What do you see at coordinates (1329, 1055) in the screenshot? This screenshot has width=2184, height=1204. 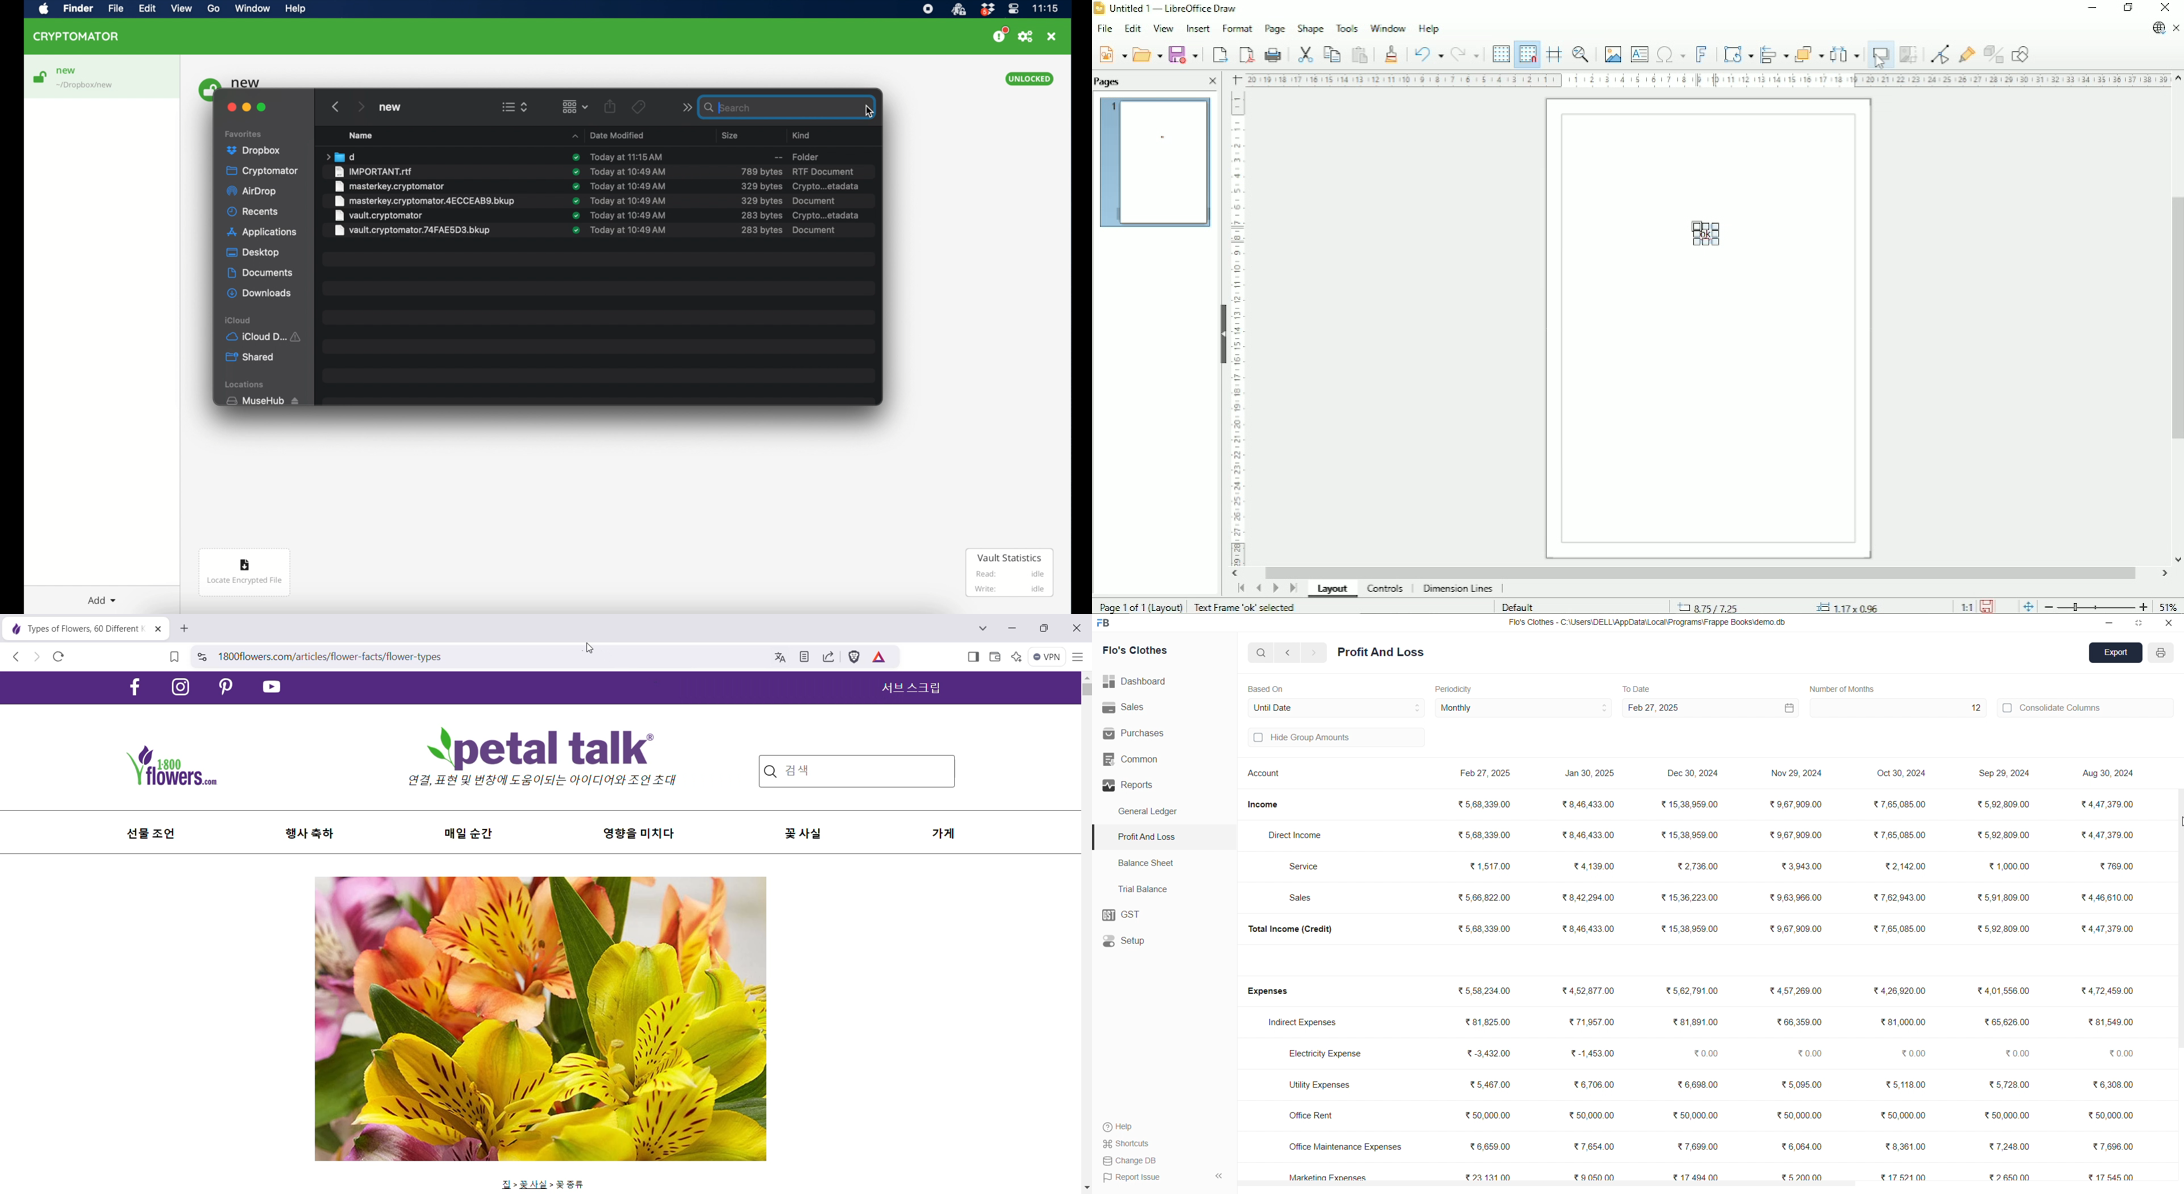 I see `Electricity Expense` at bounding box center [1329, 1055].